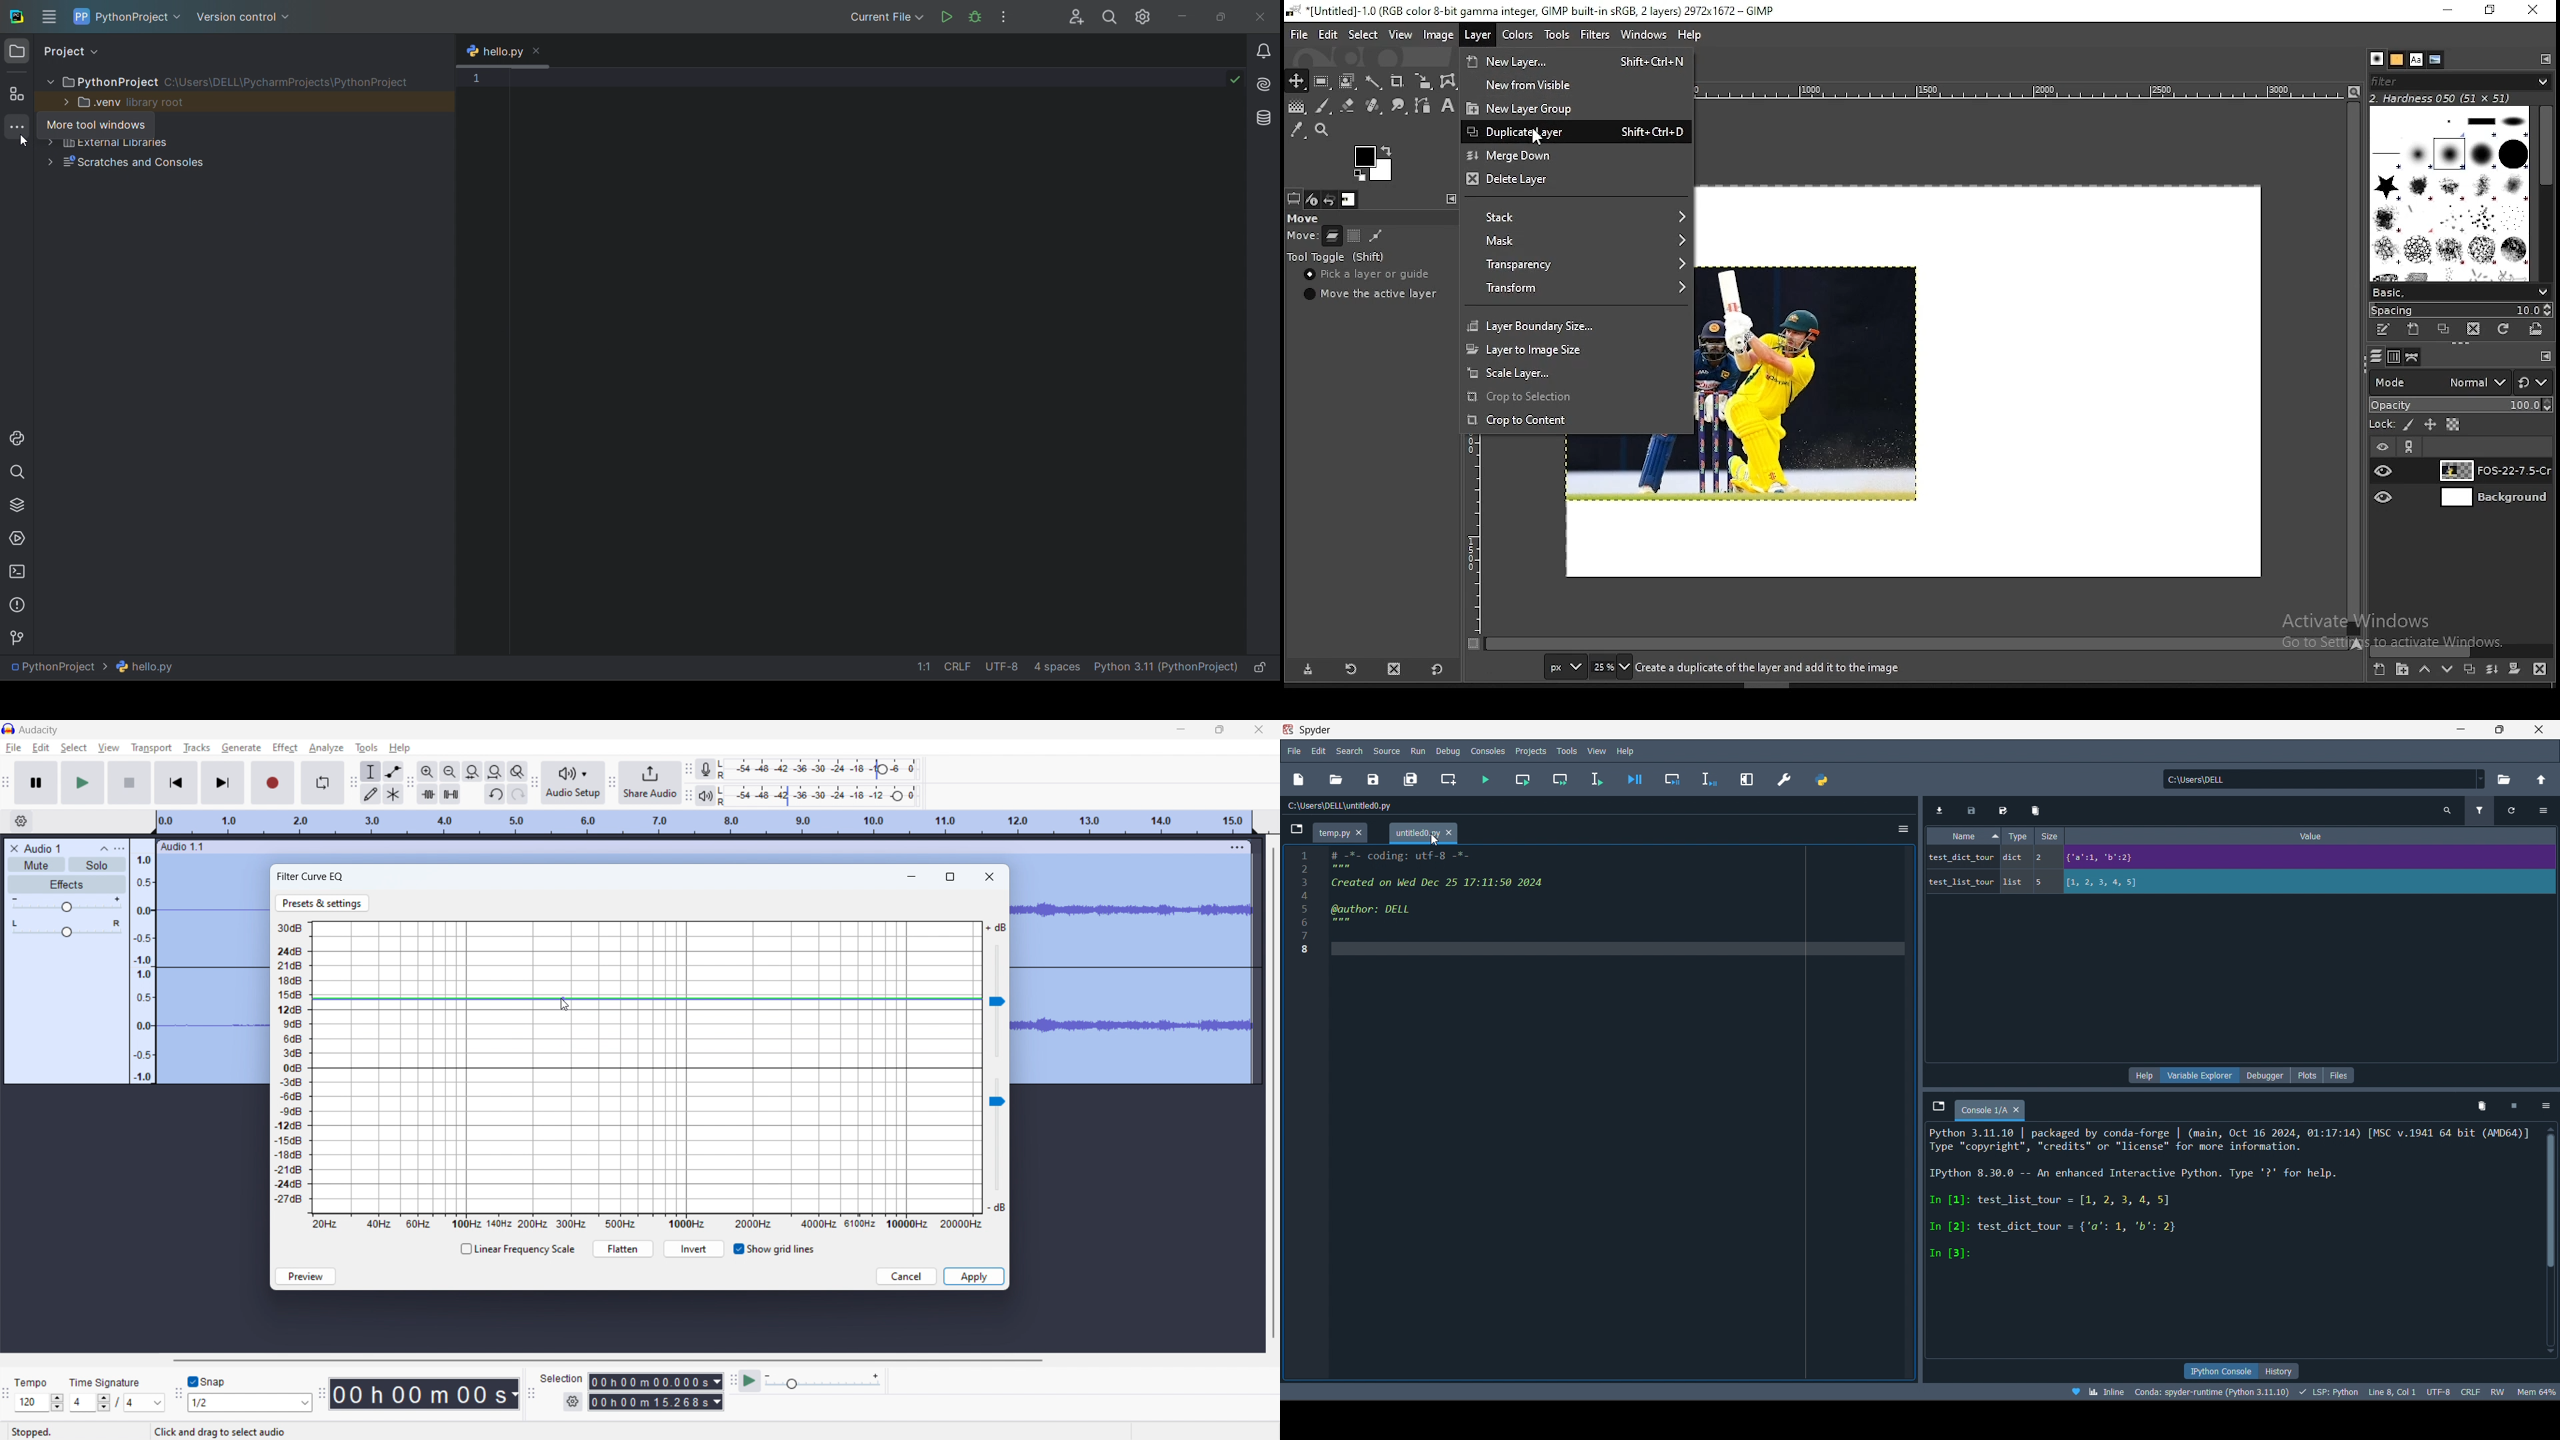 The width and height of the screenshot is (2576, 1456). What do you see at coordinates (1386, 751) in the screenshot?
I see `source` at bounding box center [1386, 751].